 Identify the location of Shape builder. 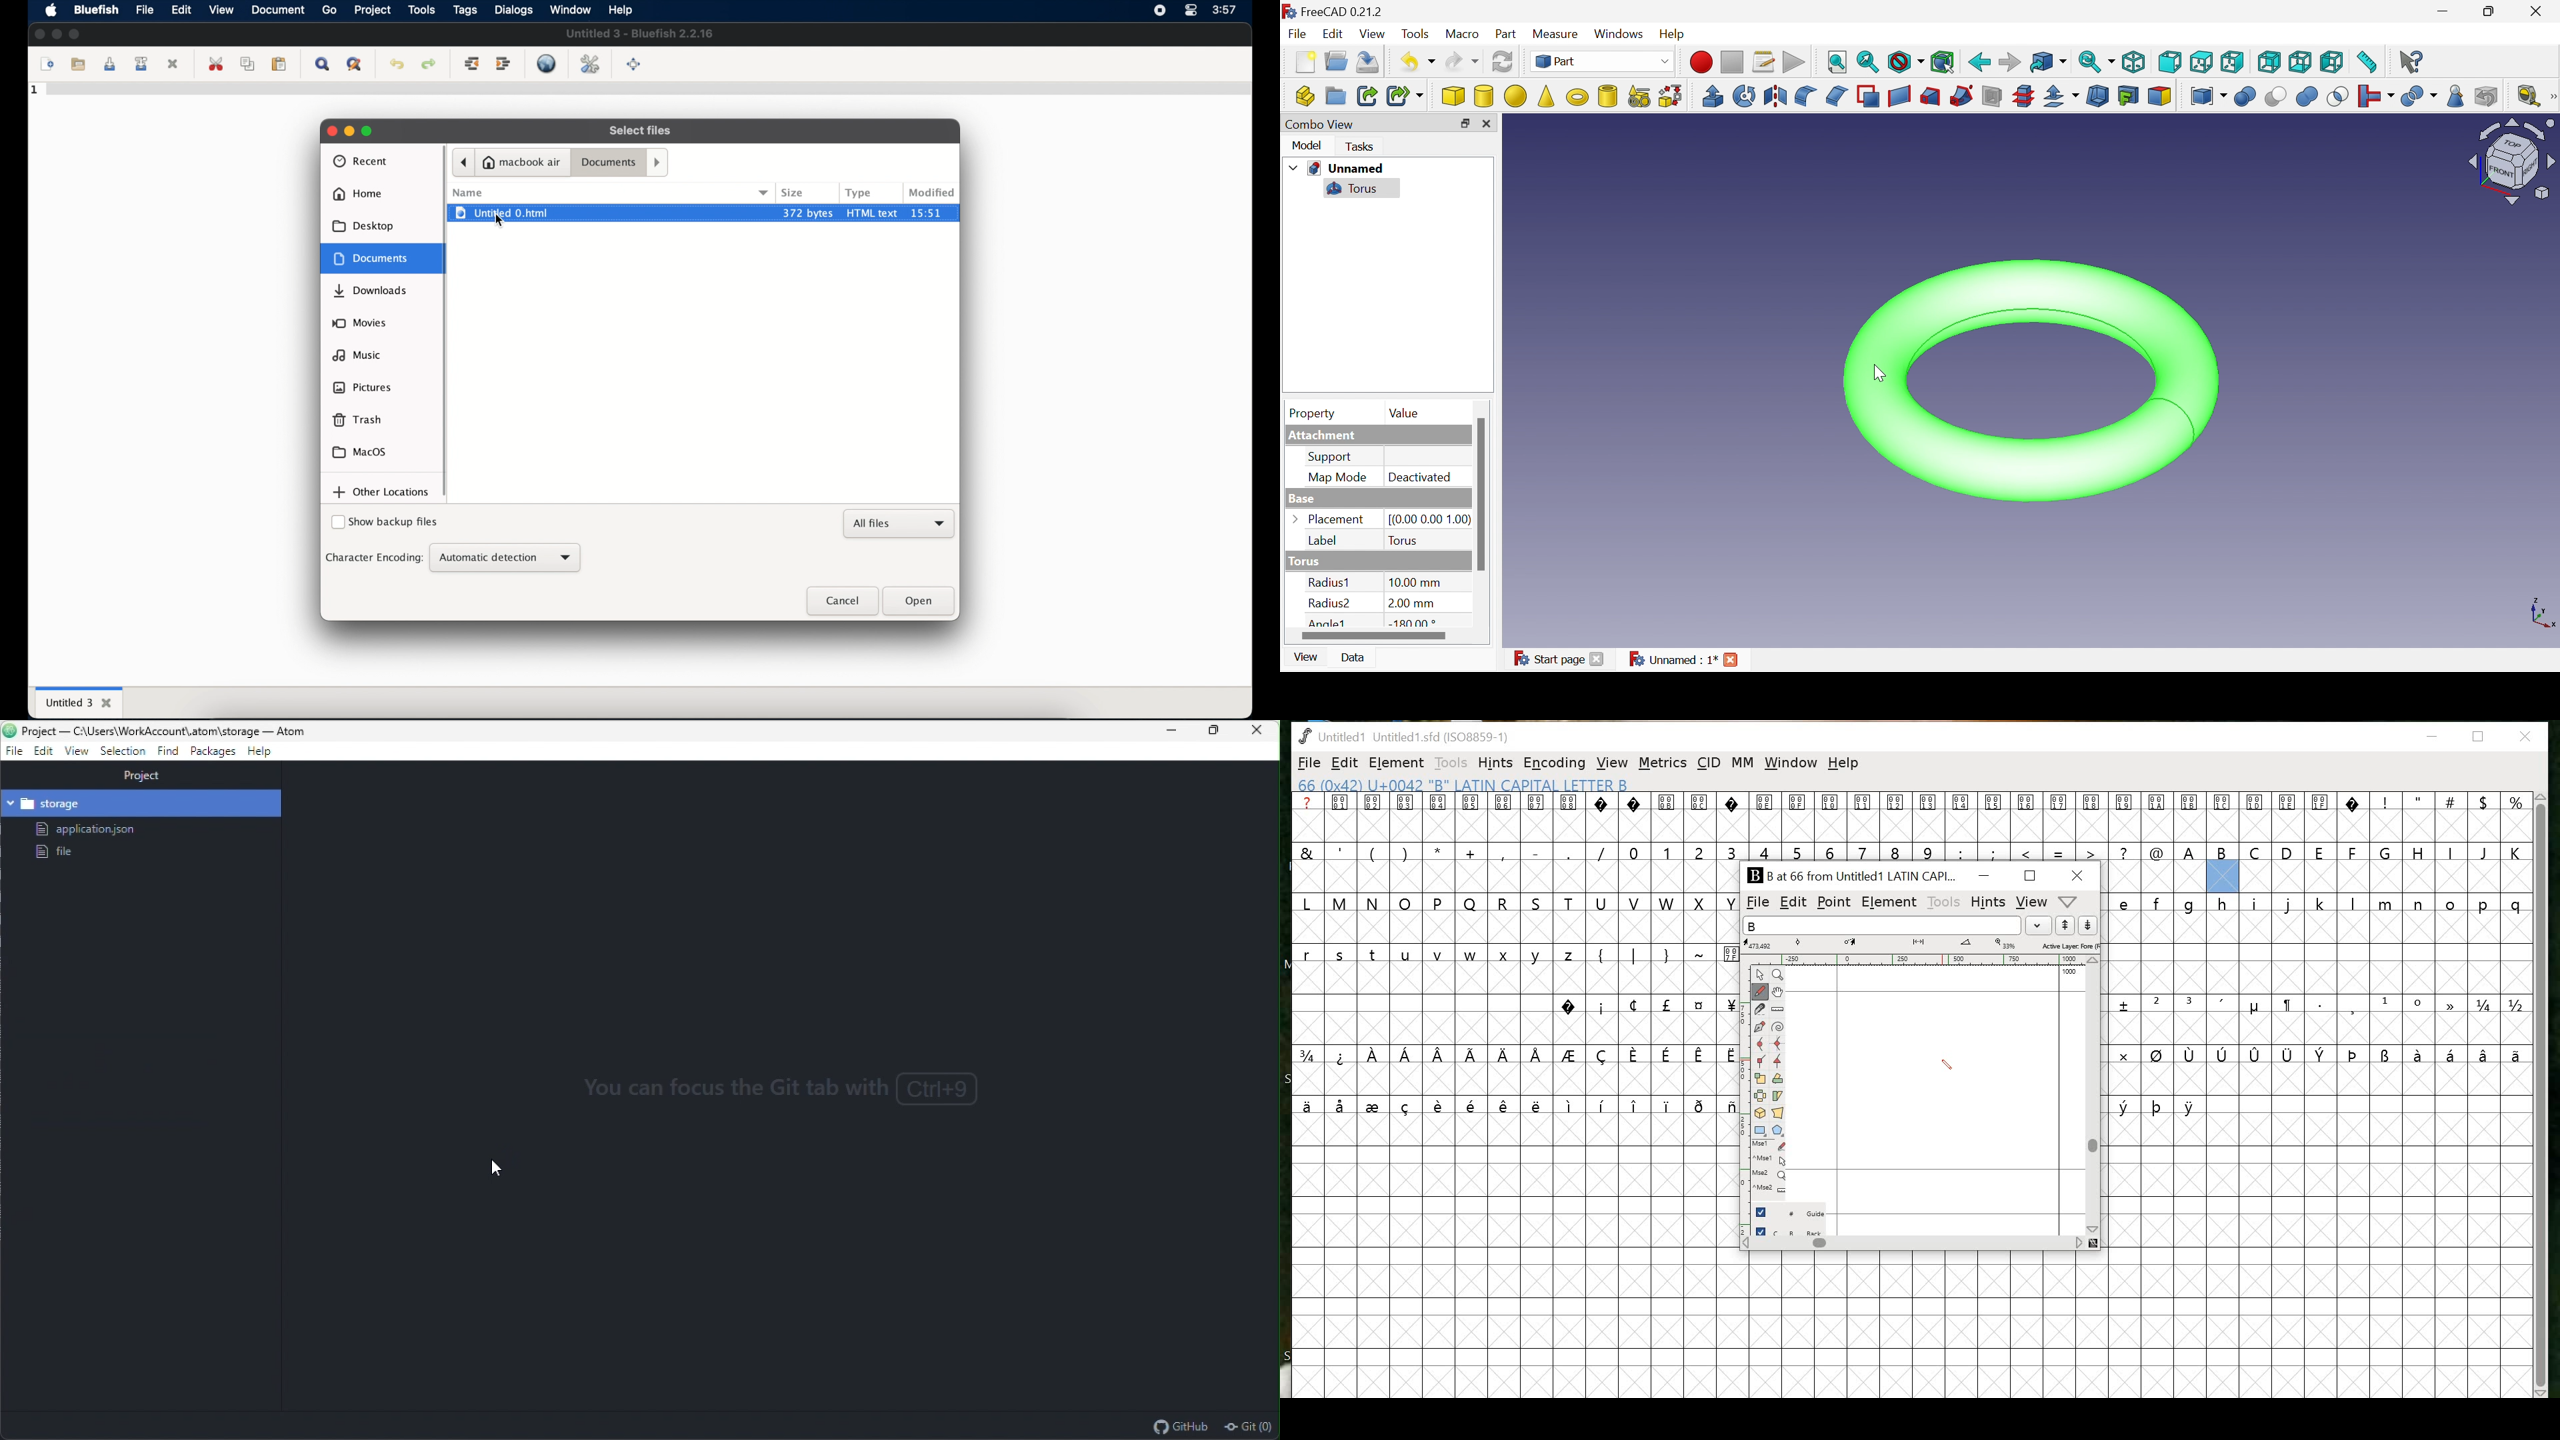
(1673, 97).